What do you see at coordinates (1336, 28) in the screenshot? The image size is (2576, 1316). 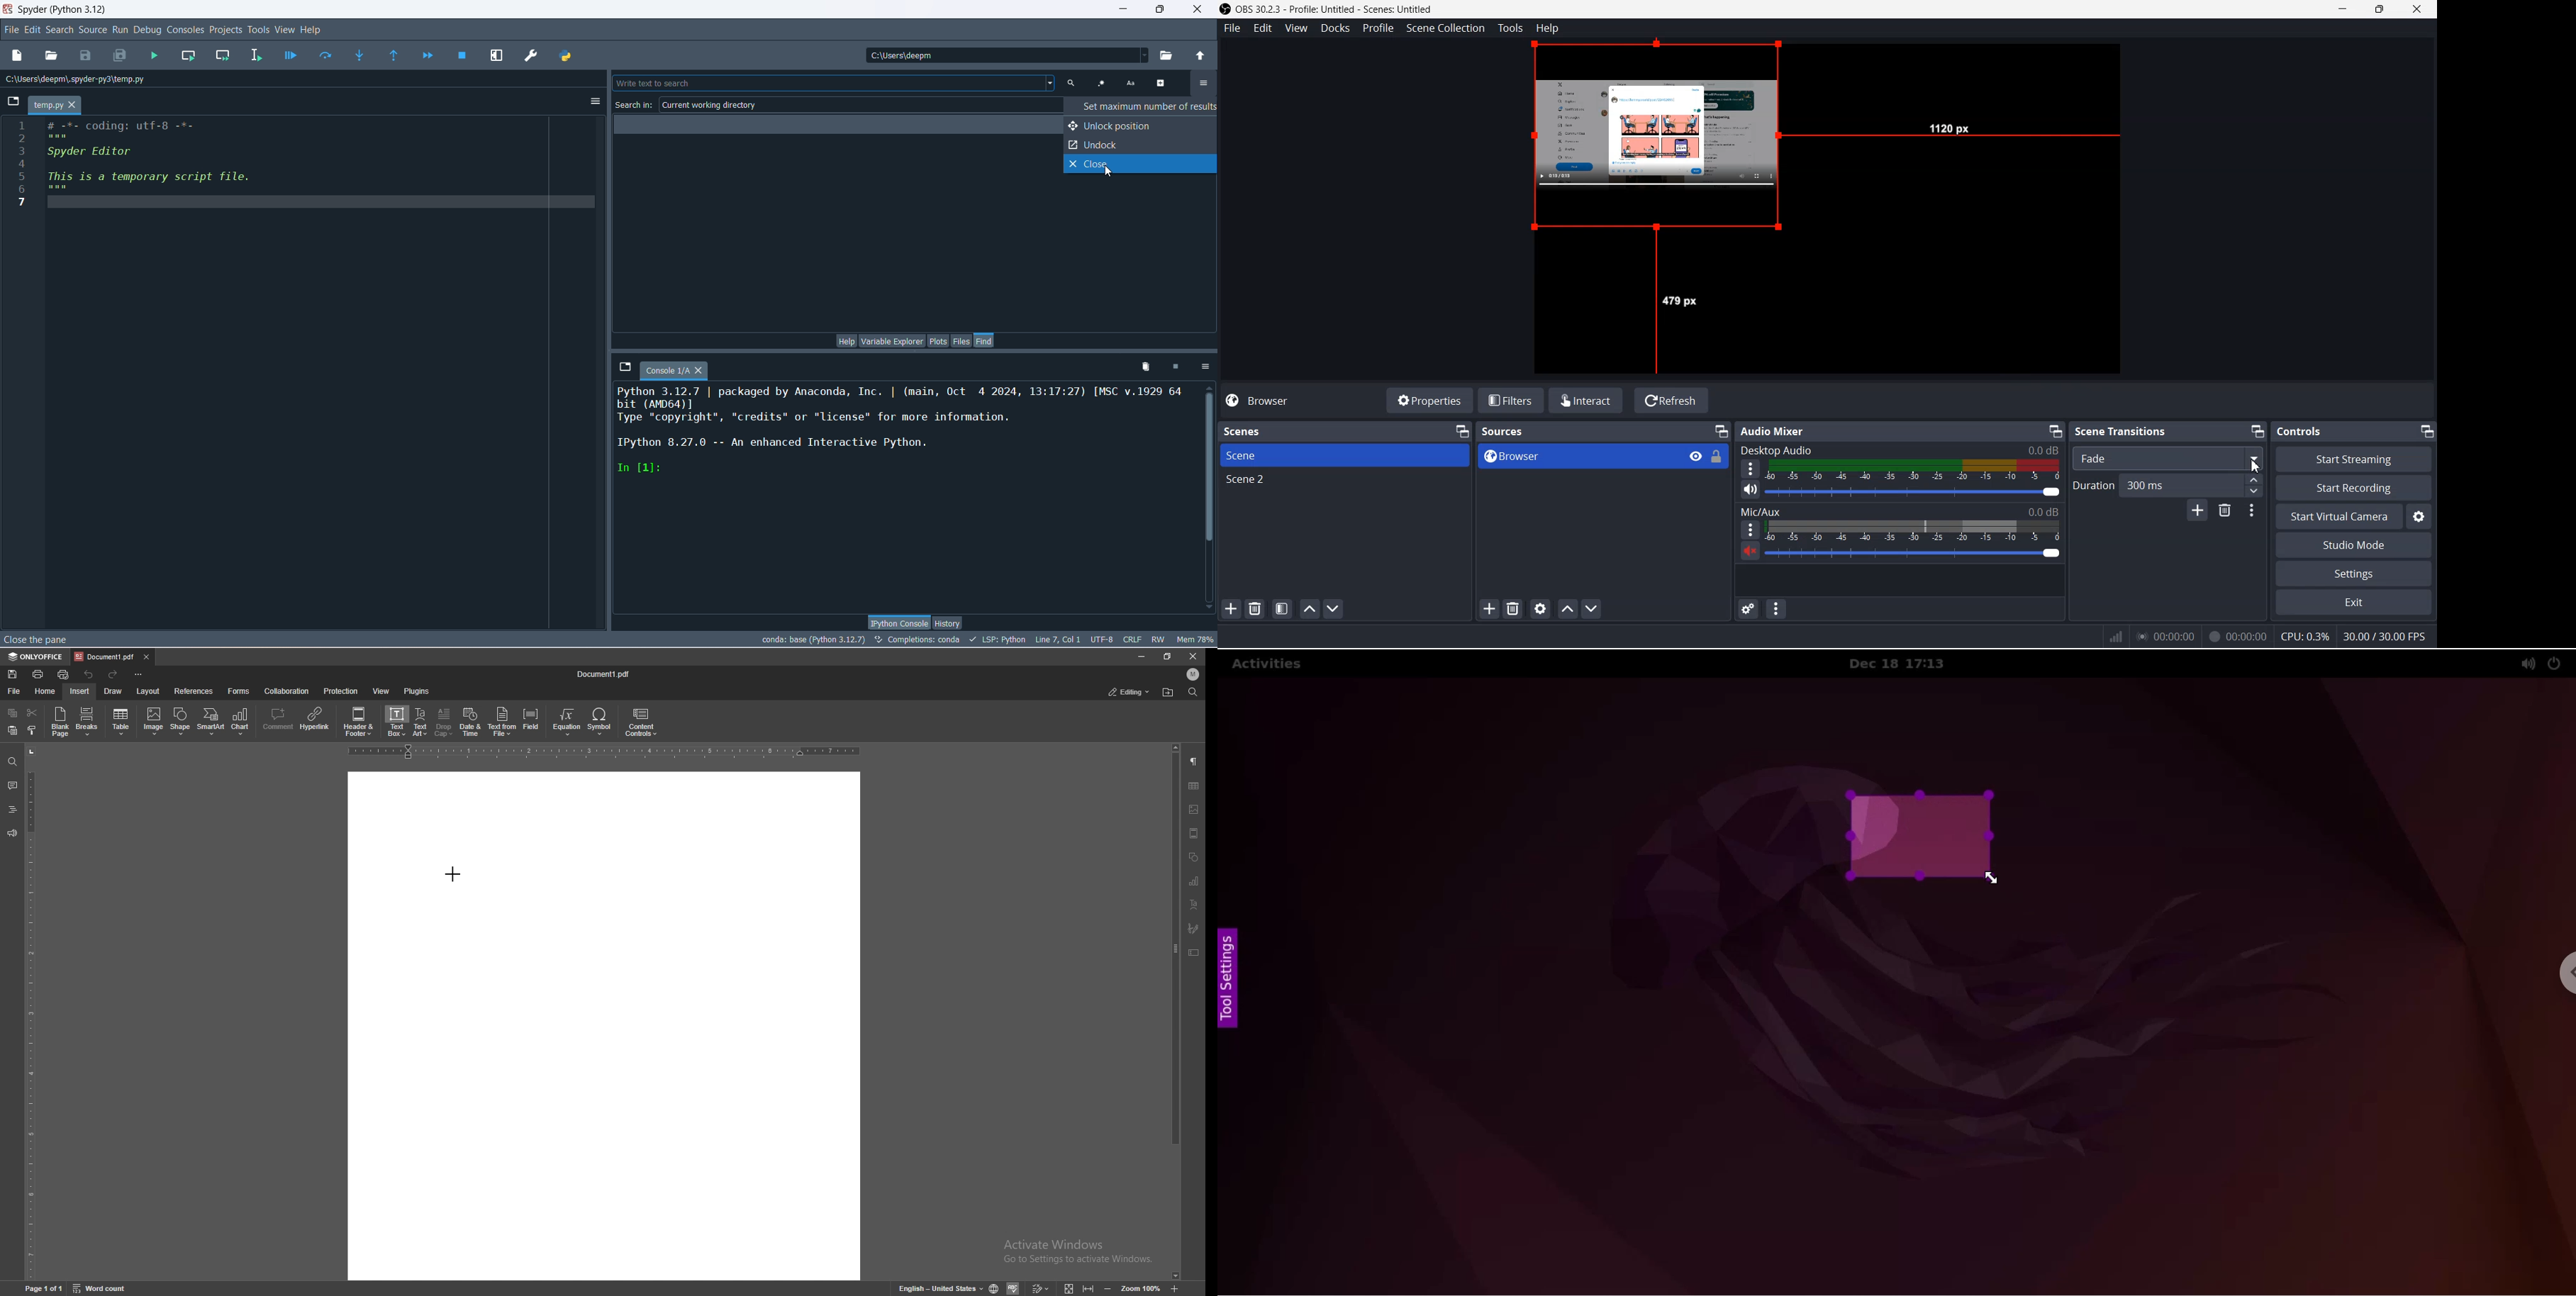 I see `Docks` at bounding box center [1336, 28].